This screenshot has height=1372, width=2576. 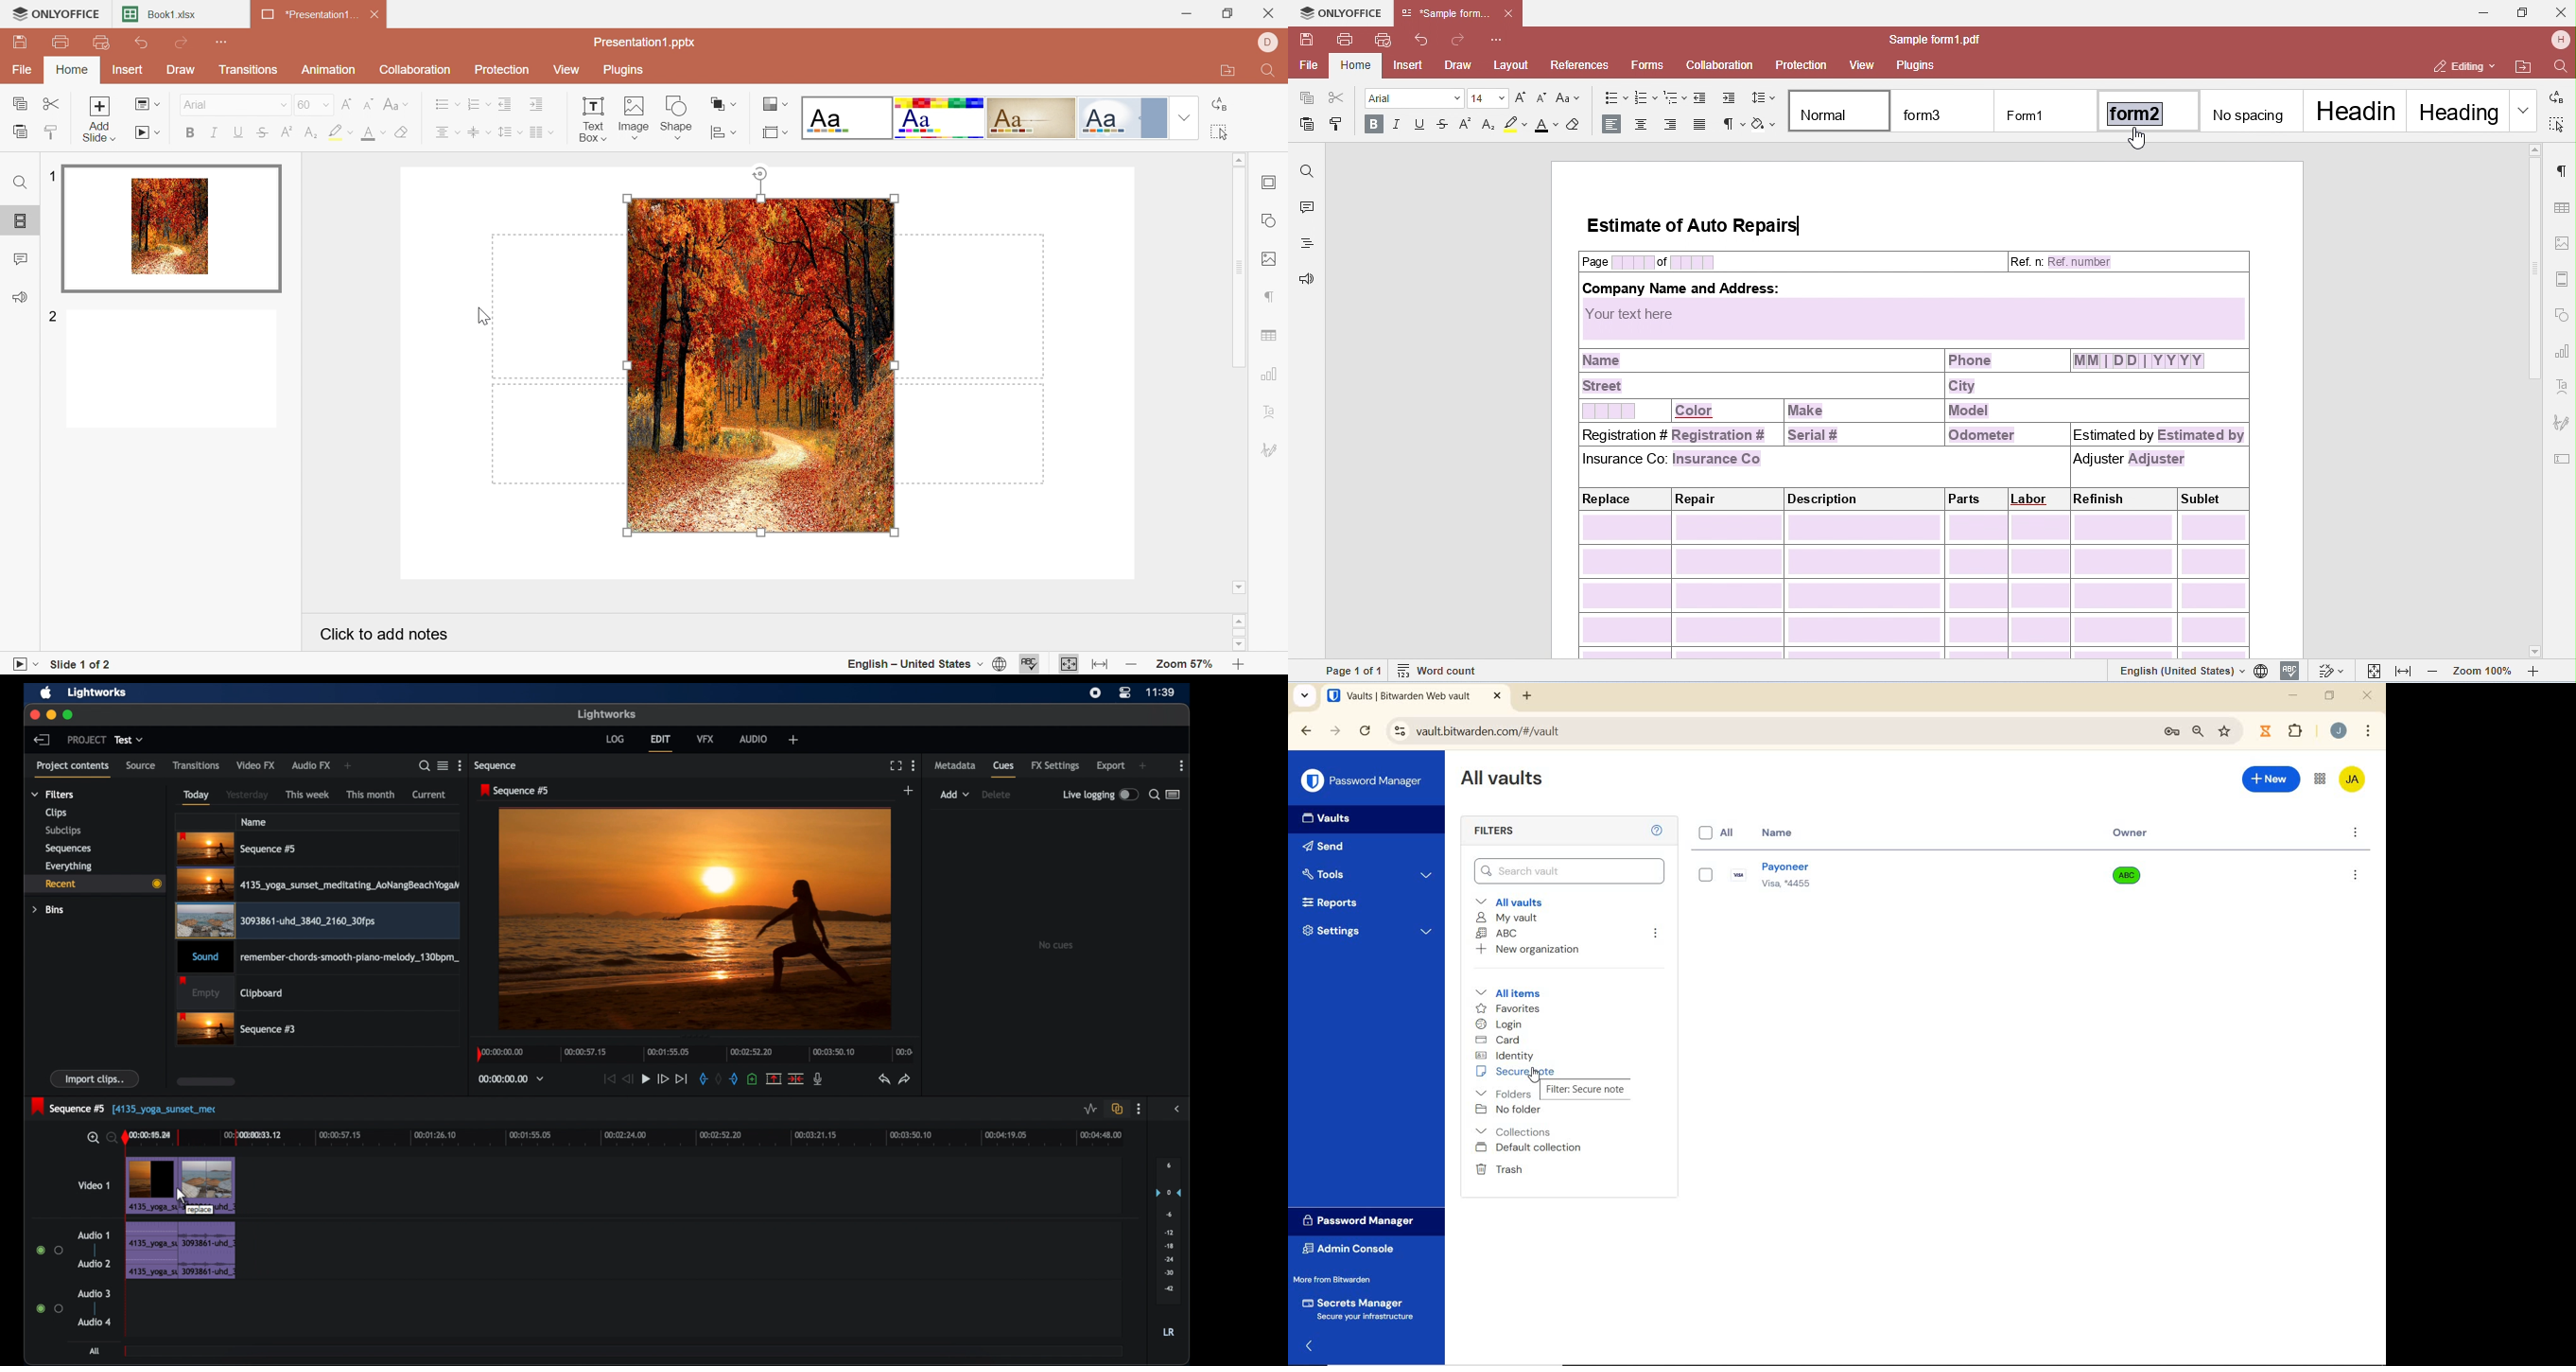 I want to click on new tab, so click(x=1529, y=697).